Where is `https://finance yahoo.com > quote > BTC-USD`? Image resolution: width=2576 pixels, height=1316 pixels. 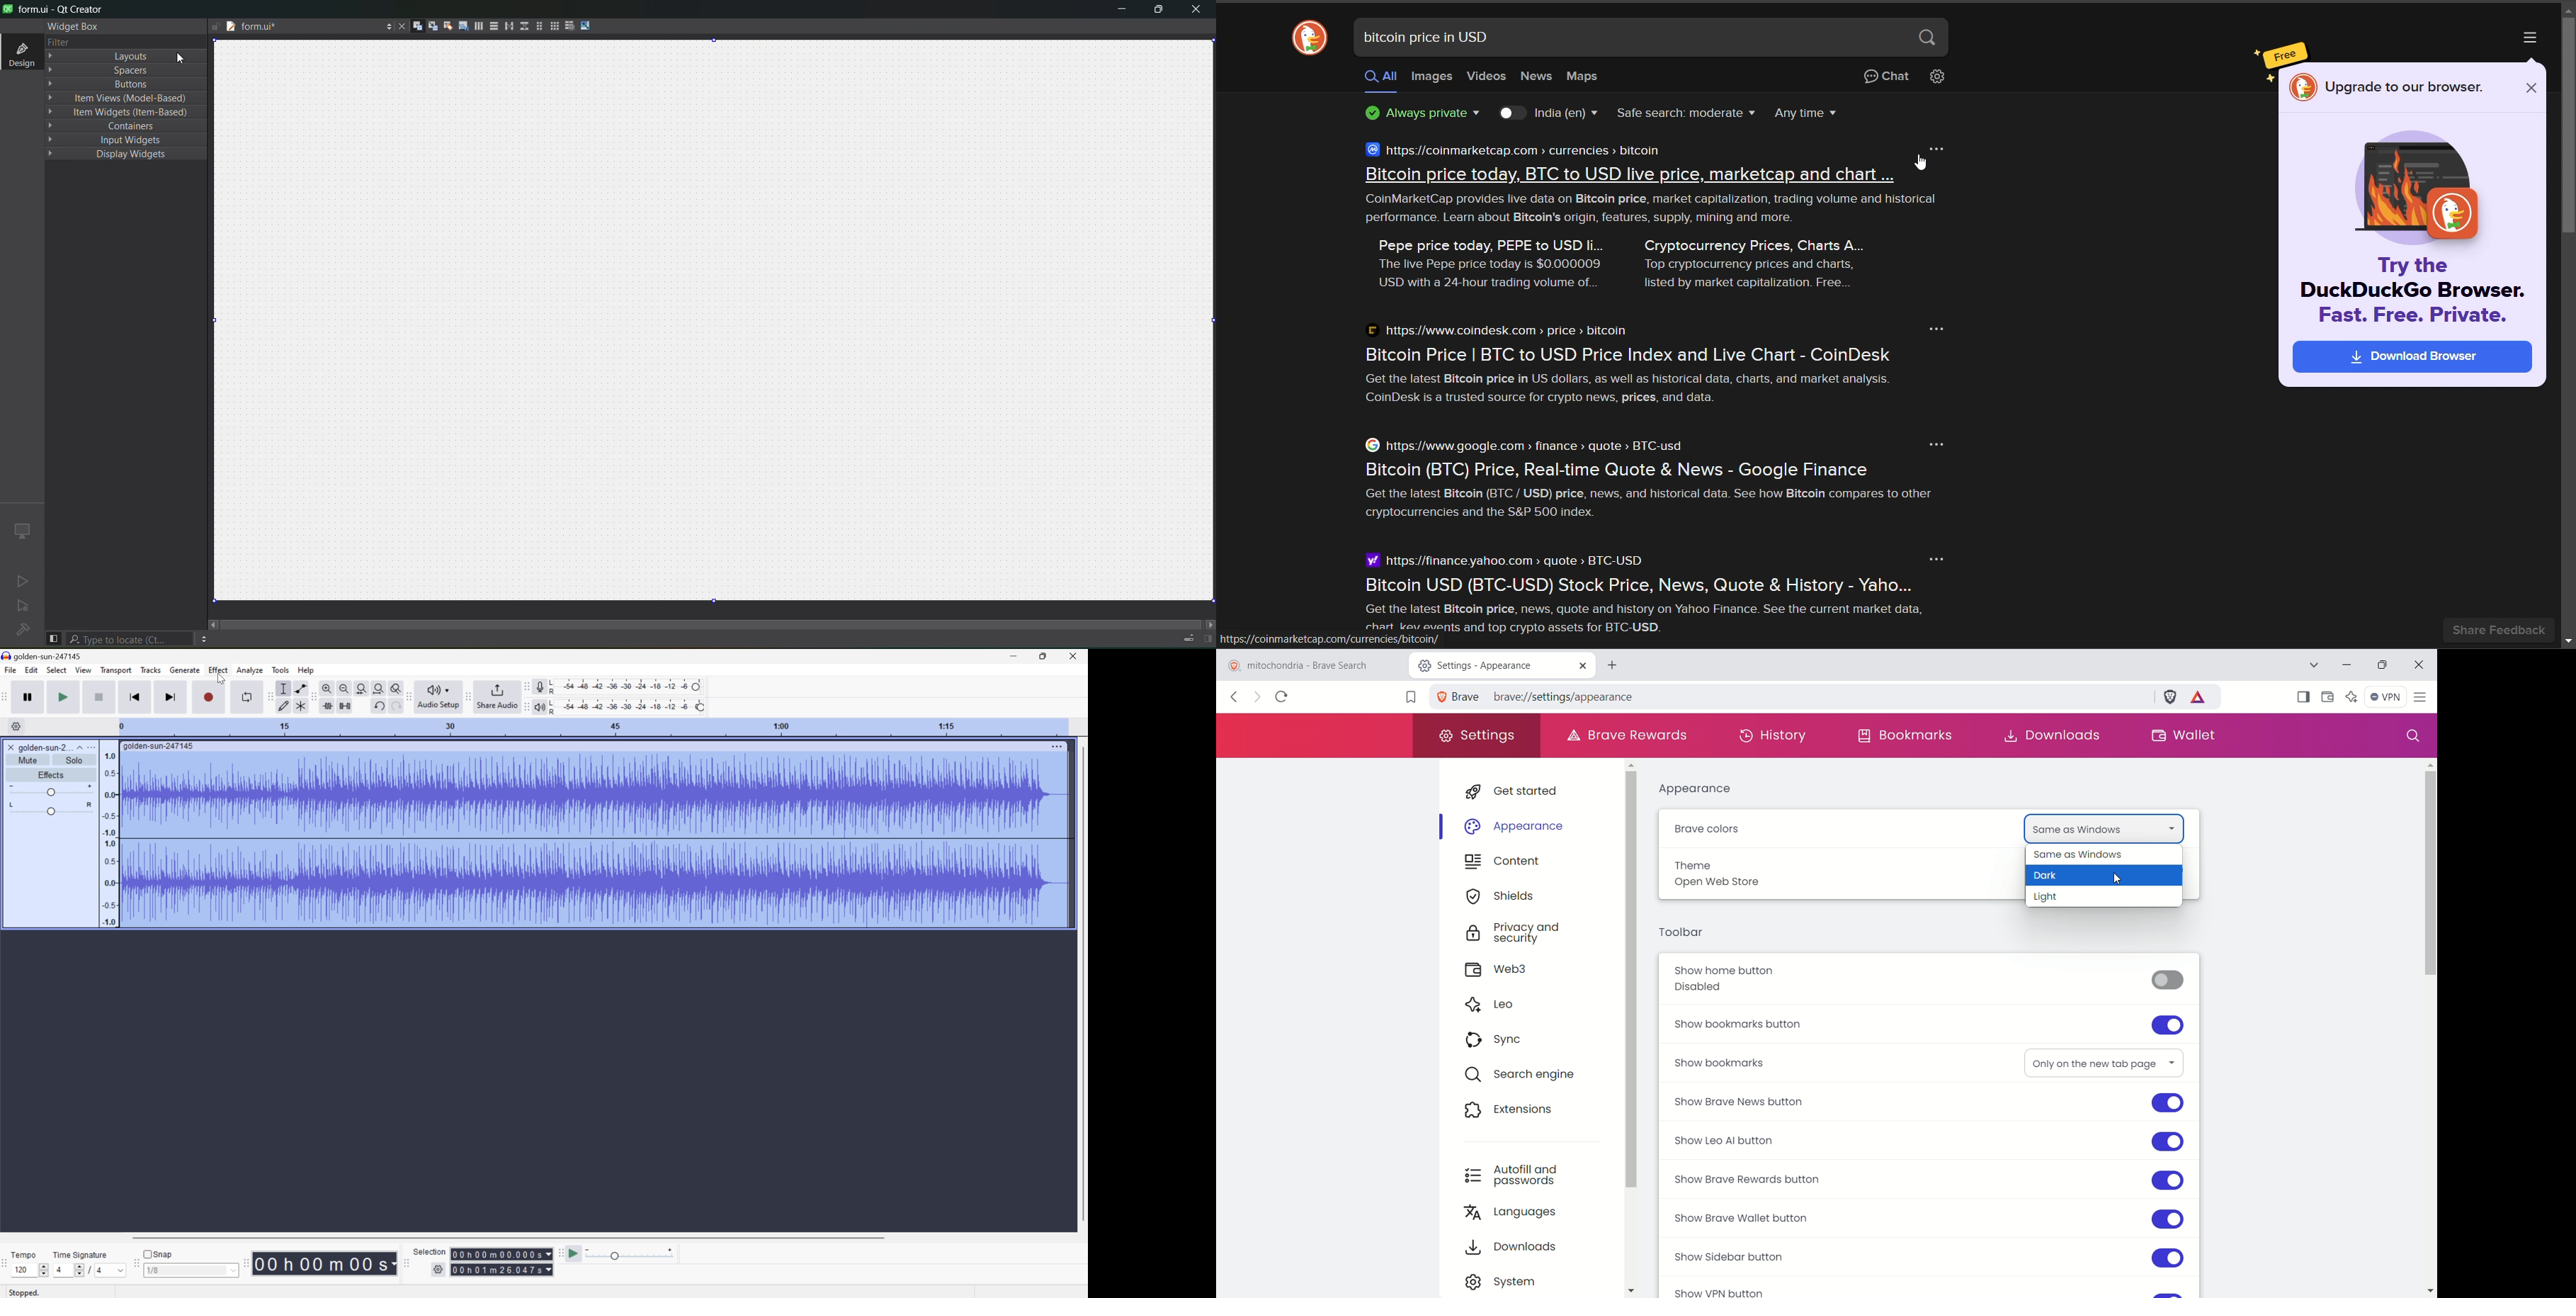
https://finance yahoo.com > quote > BTC-USD is located at coordinates (1513, 559).